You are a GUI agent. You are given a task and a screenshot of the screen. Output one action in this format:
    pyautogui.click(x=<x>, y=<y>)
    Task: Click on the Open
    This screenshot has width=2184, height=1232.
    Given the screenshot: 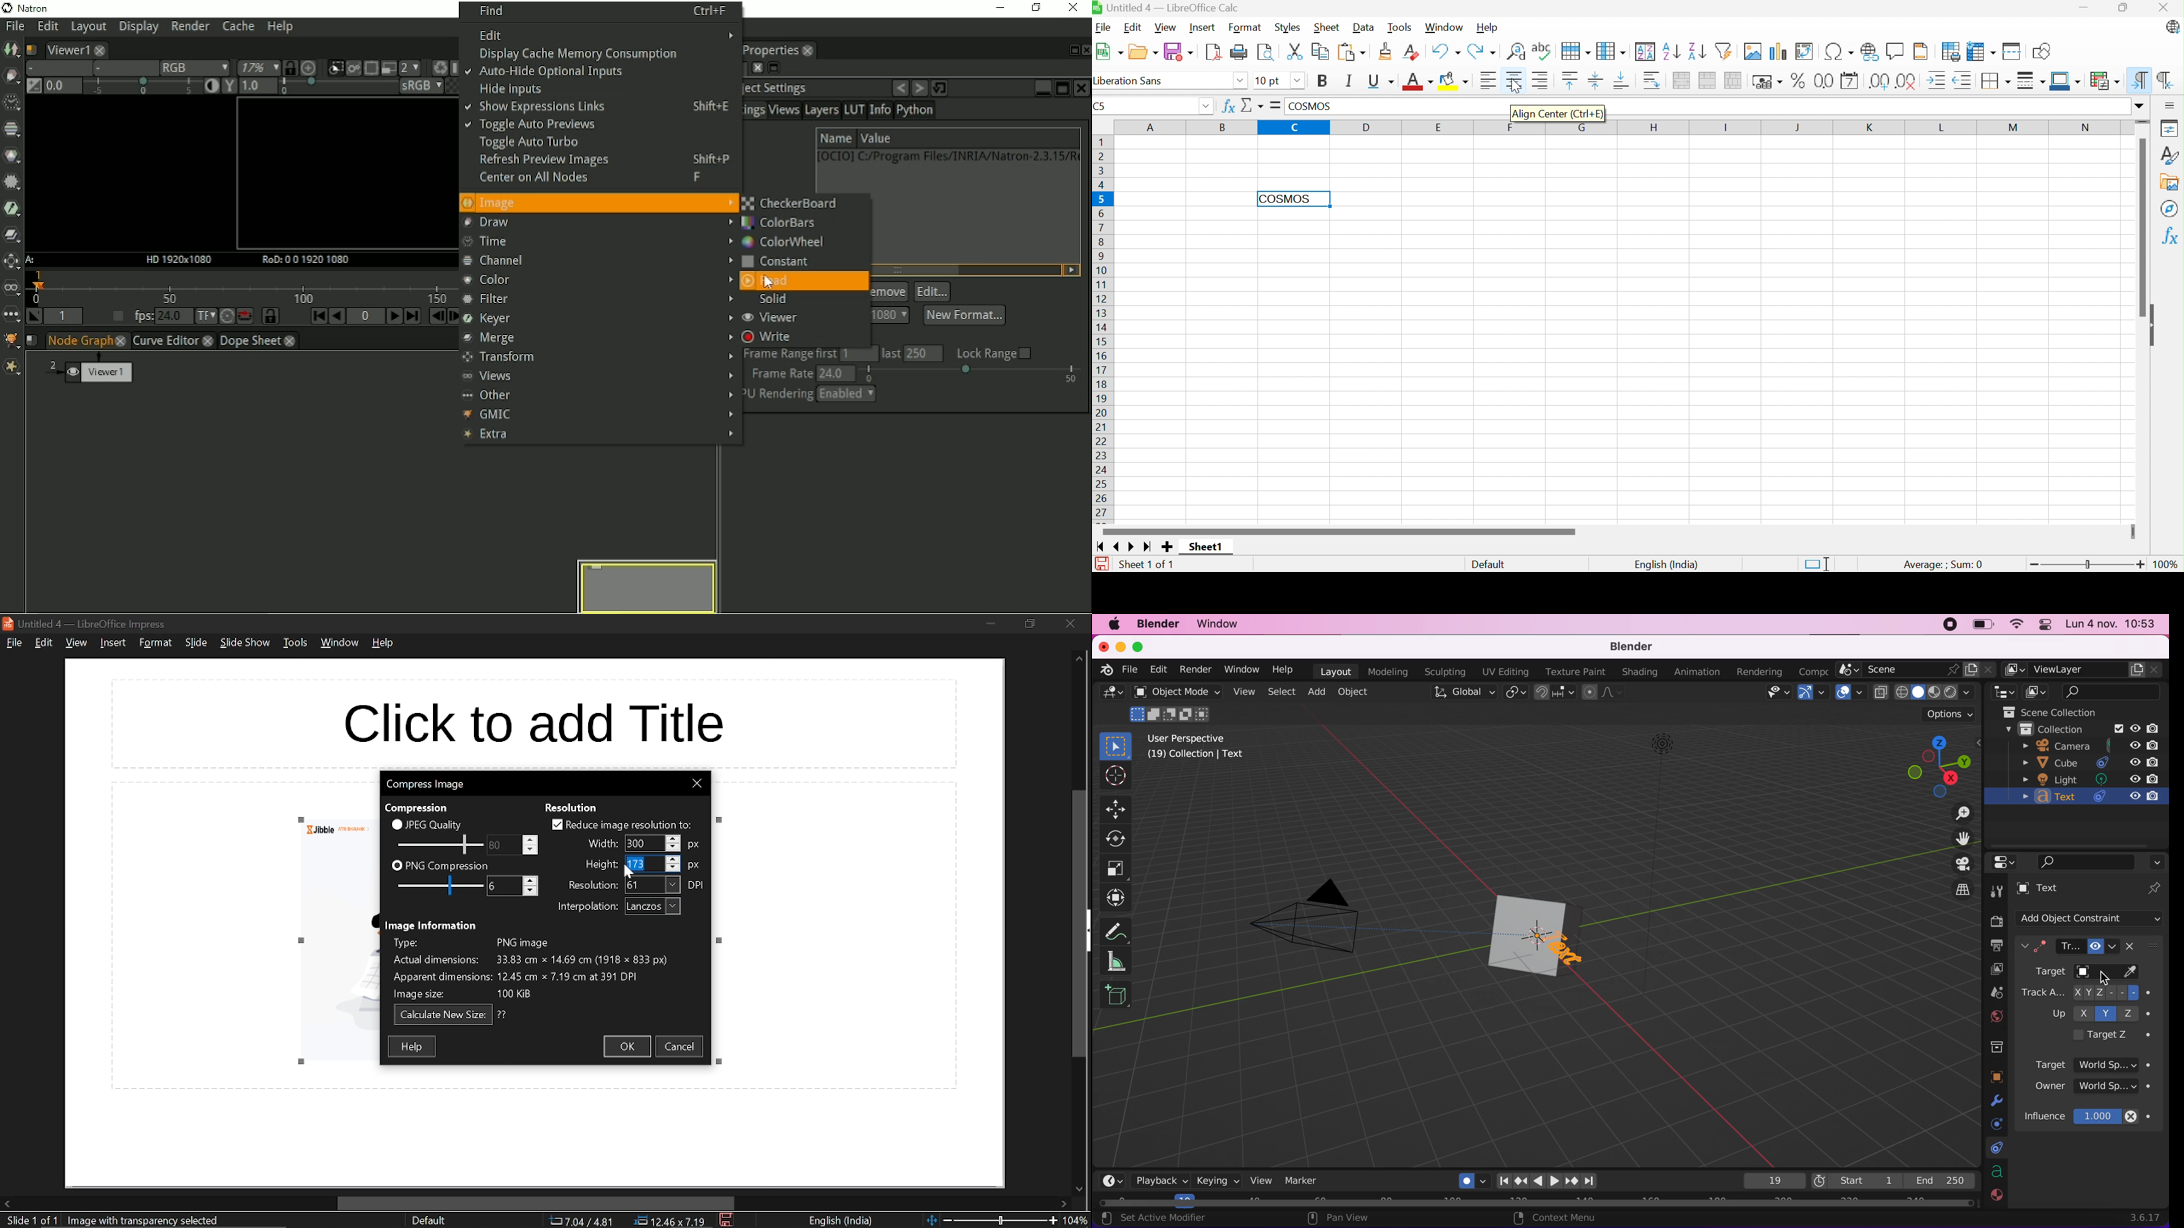 What is the action you would take?
    pyautogui.click(x=1143, y=53)
    